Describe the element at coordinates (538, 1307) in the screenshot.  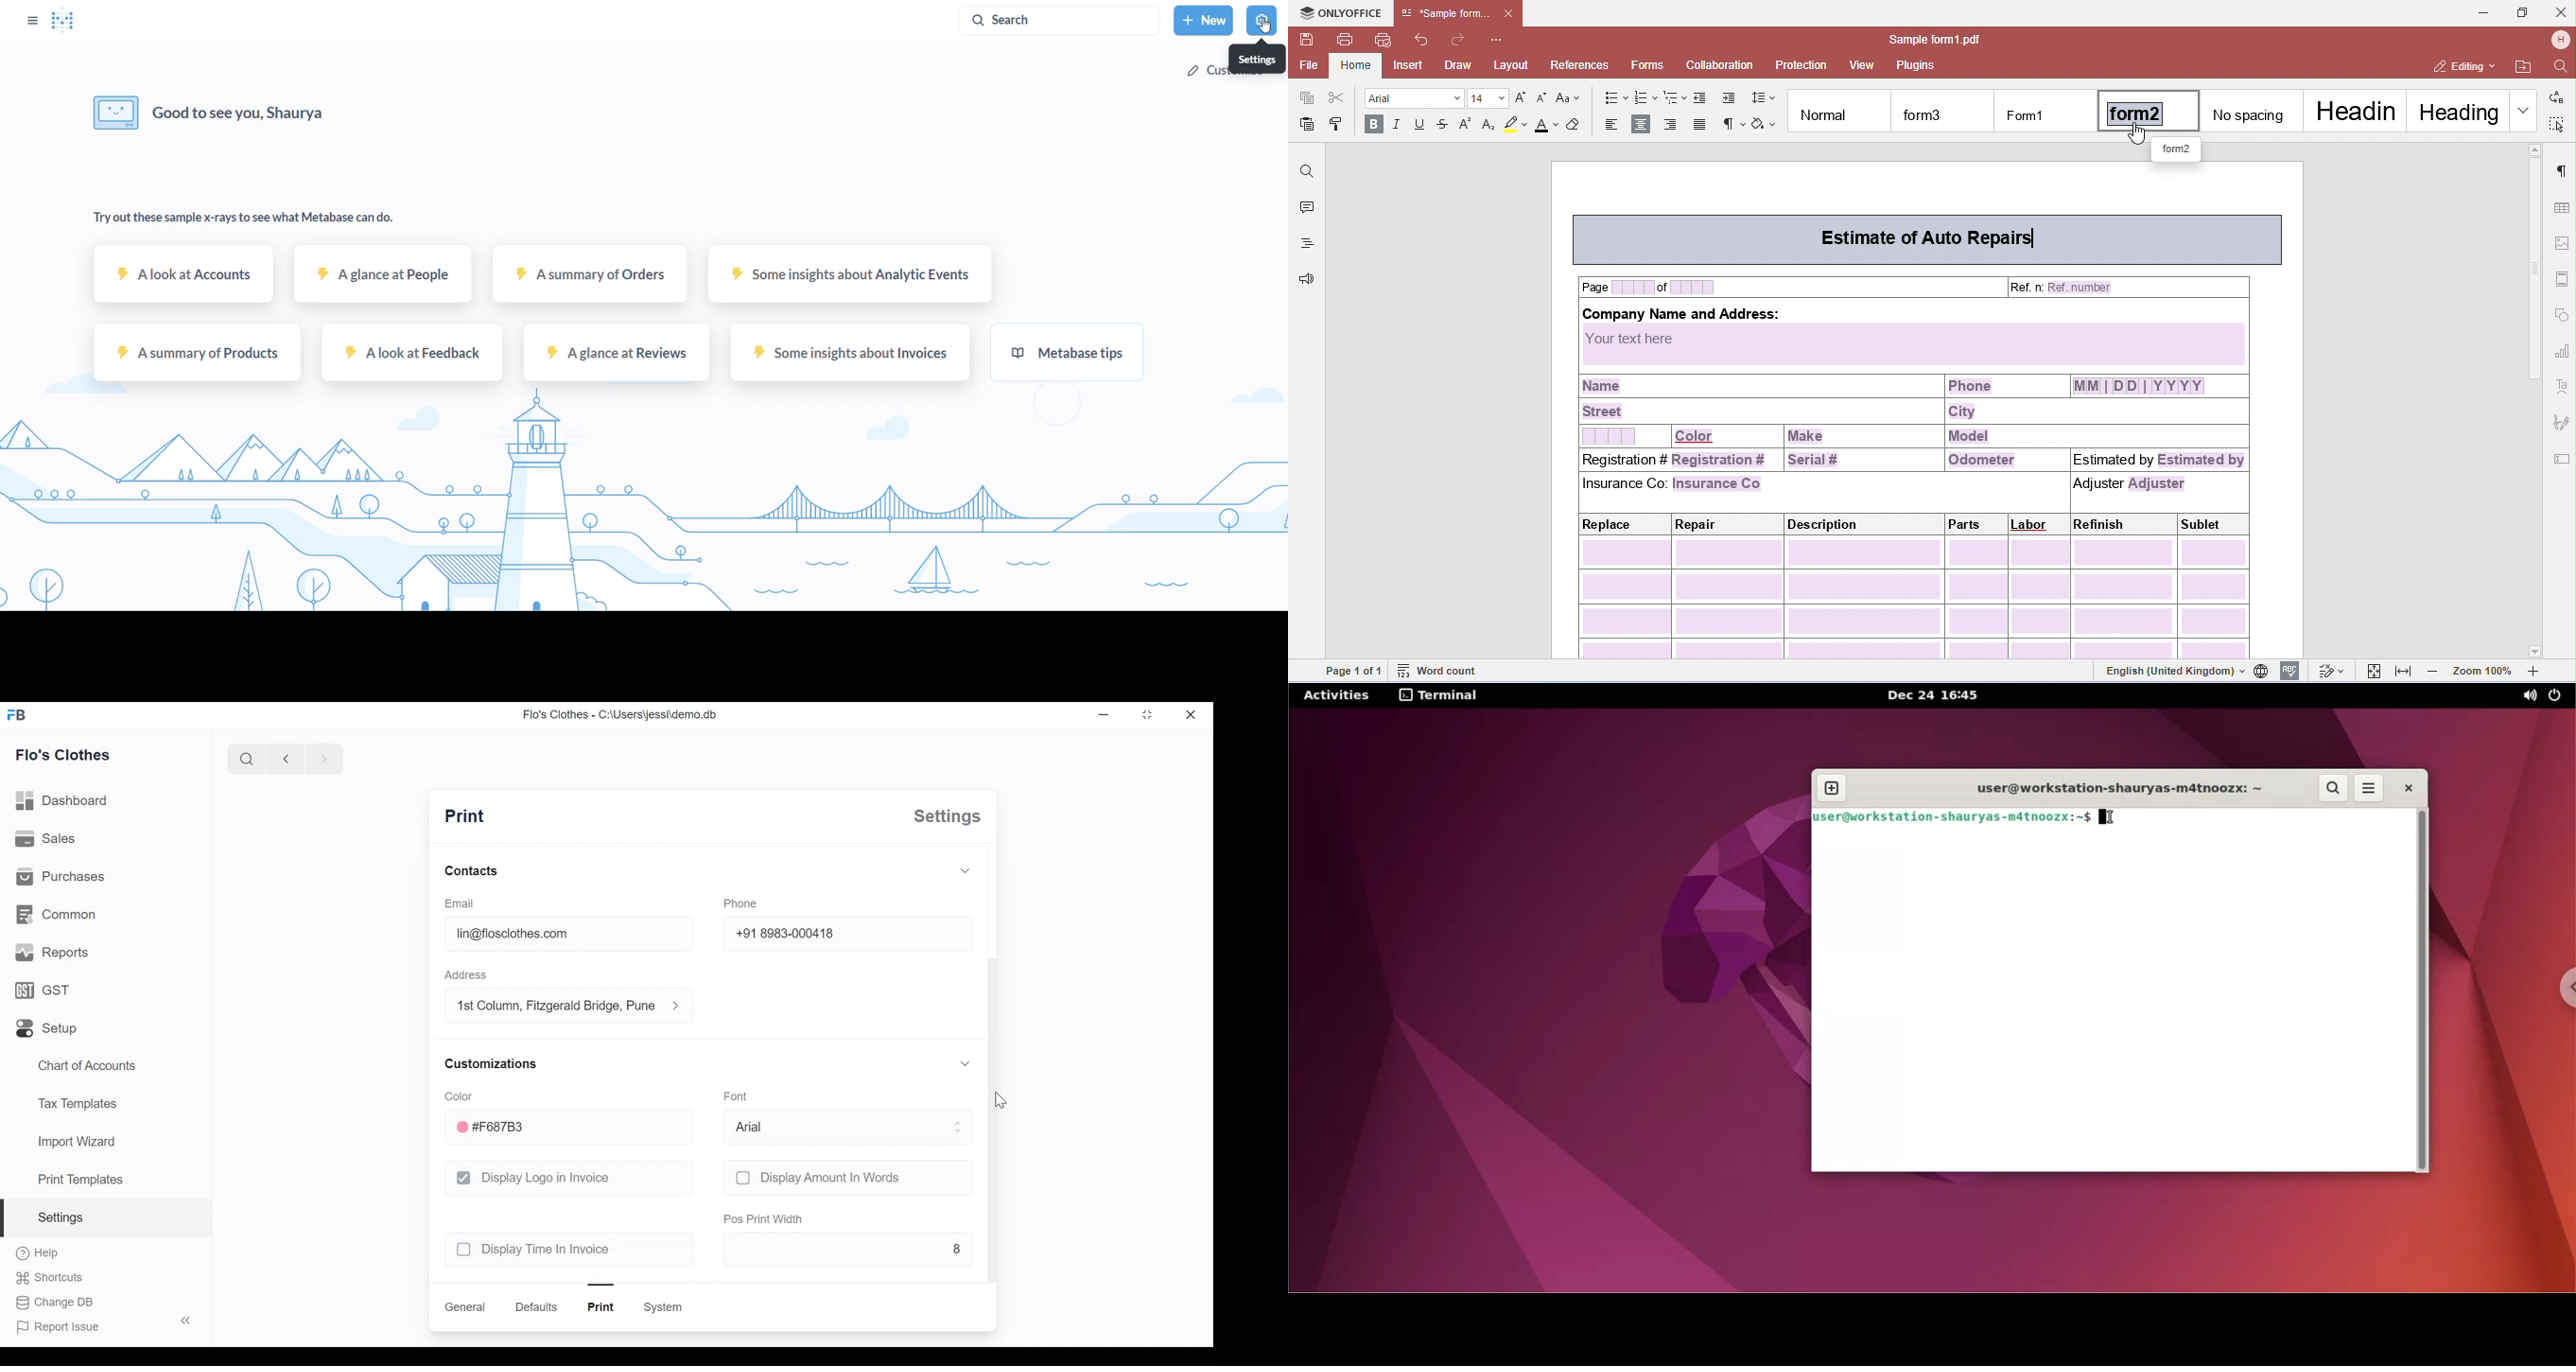
I see `defaults` at that location.